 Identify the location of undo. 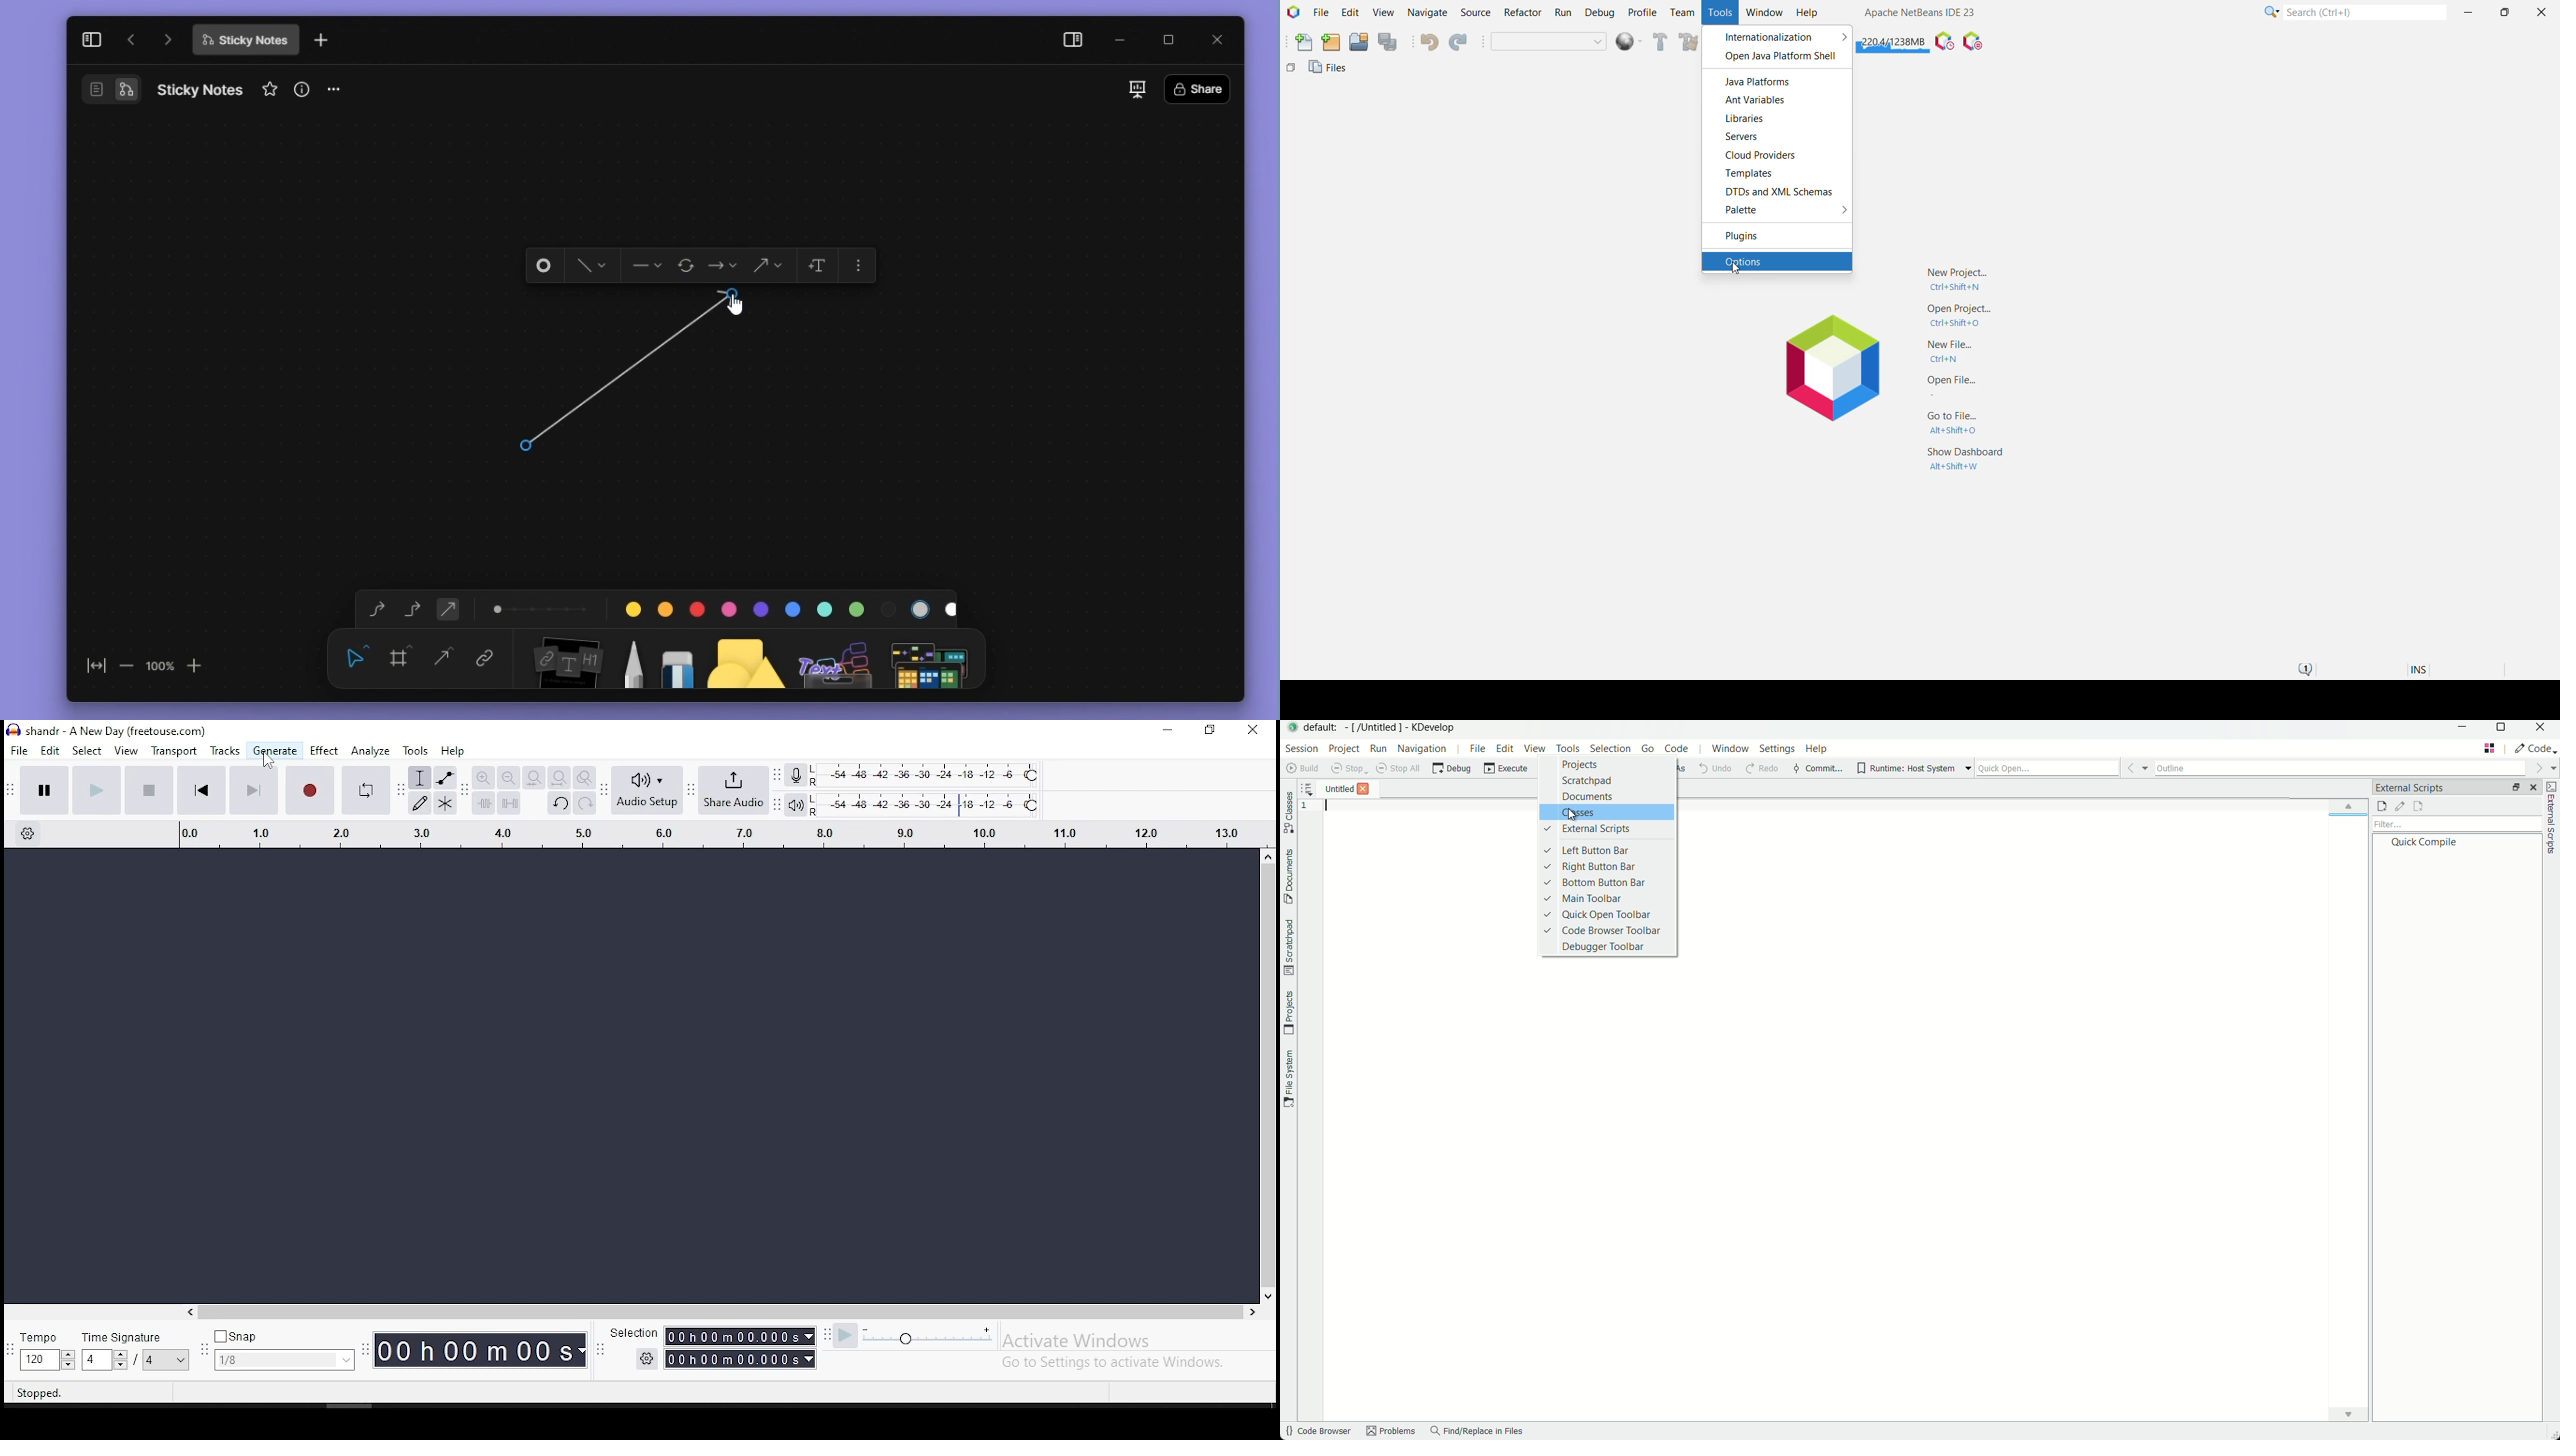
(559, 803).